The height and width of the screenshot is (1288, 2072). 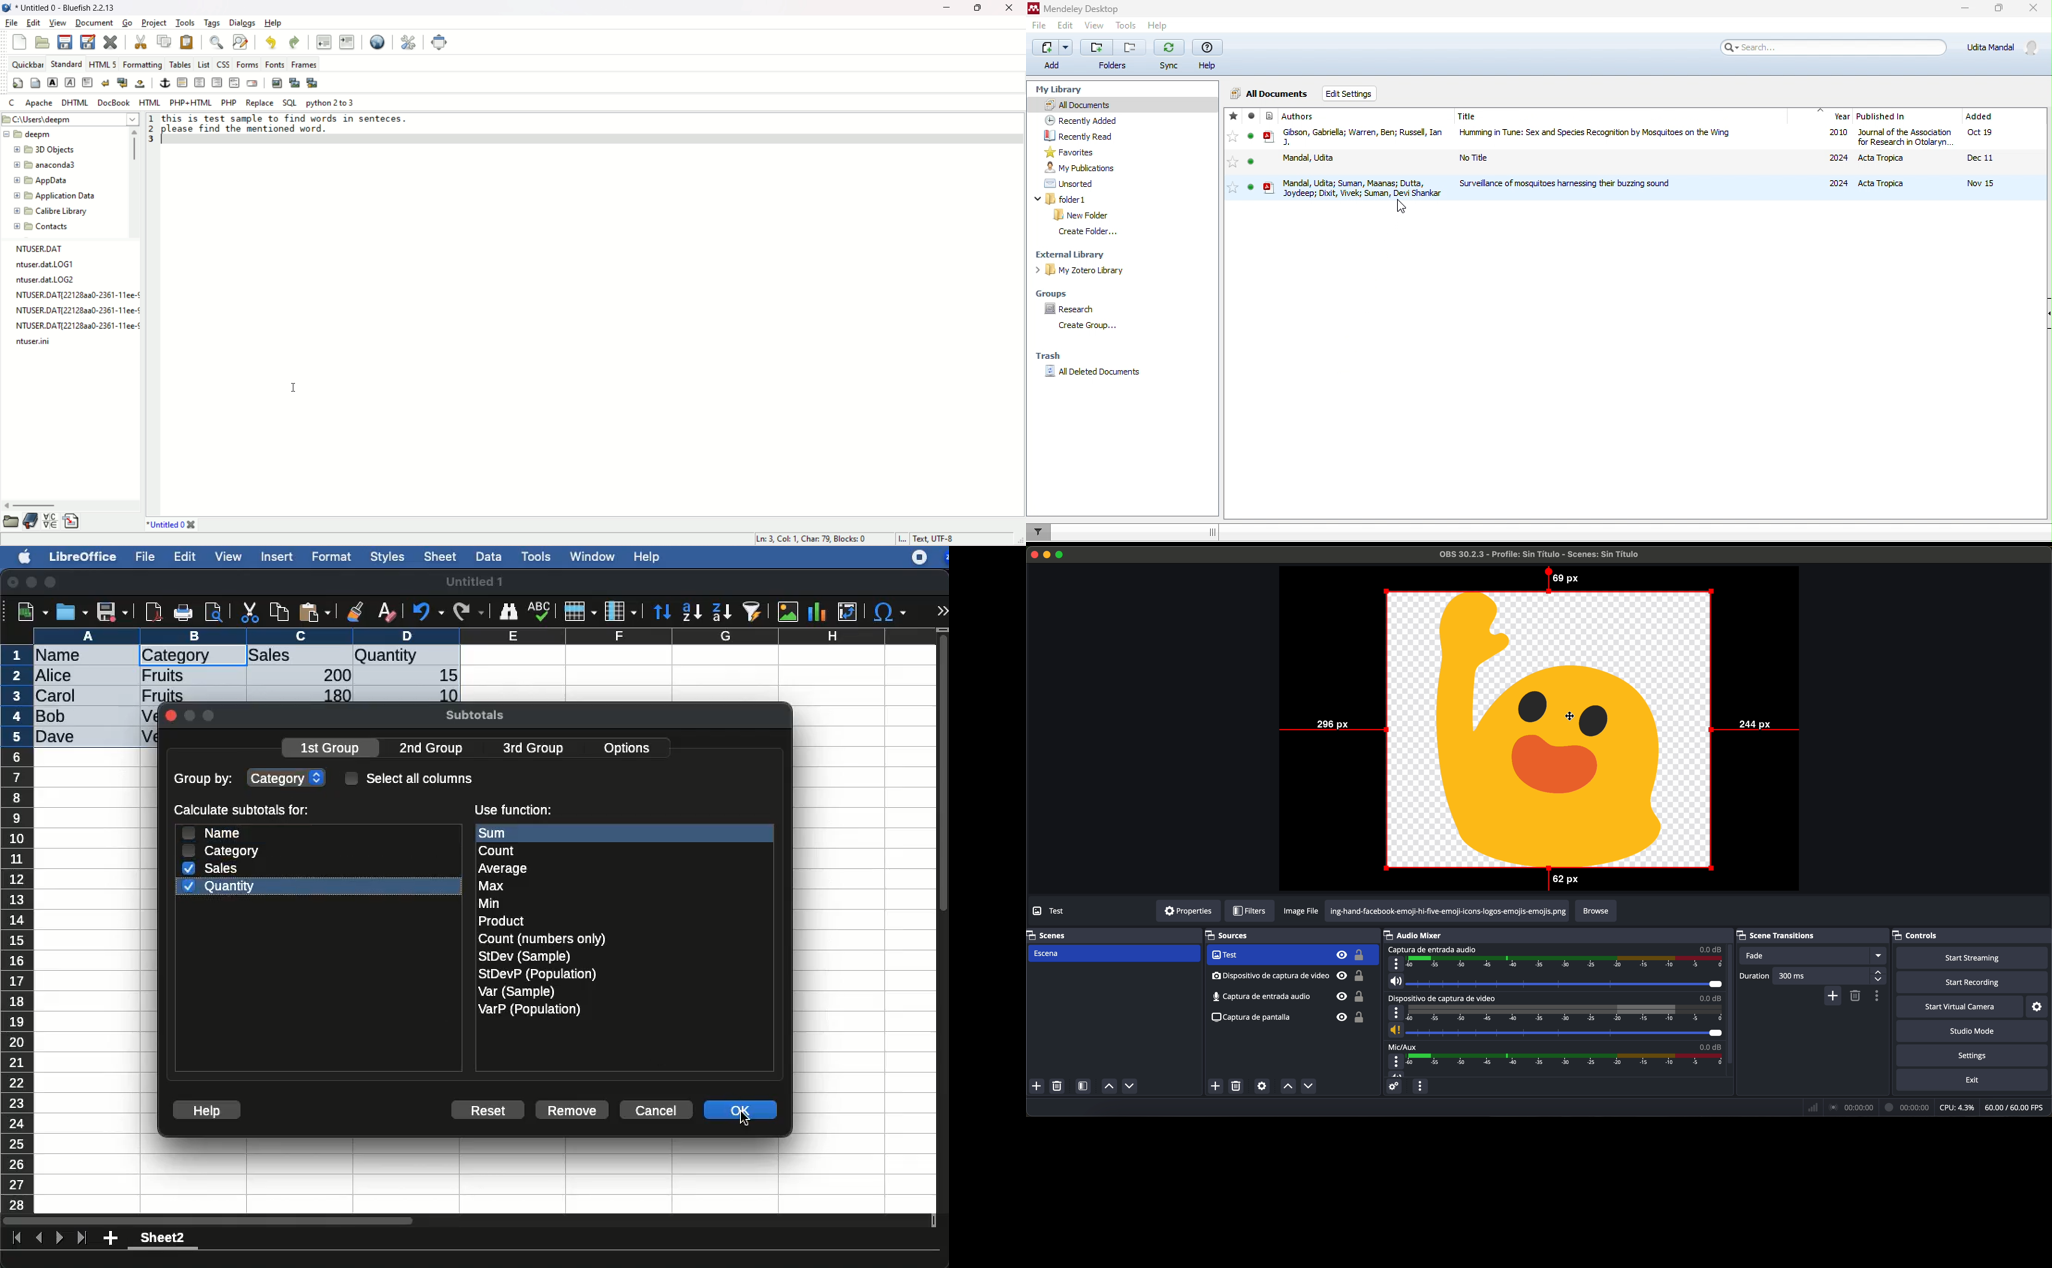 What do you see at coordinates (281, 612) in the screenshot?
I see `copy` at bounding box center [281, 612].